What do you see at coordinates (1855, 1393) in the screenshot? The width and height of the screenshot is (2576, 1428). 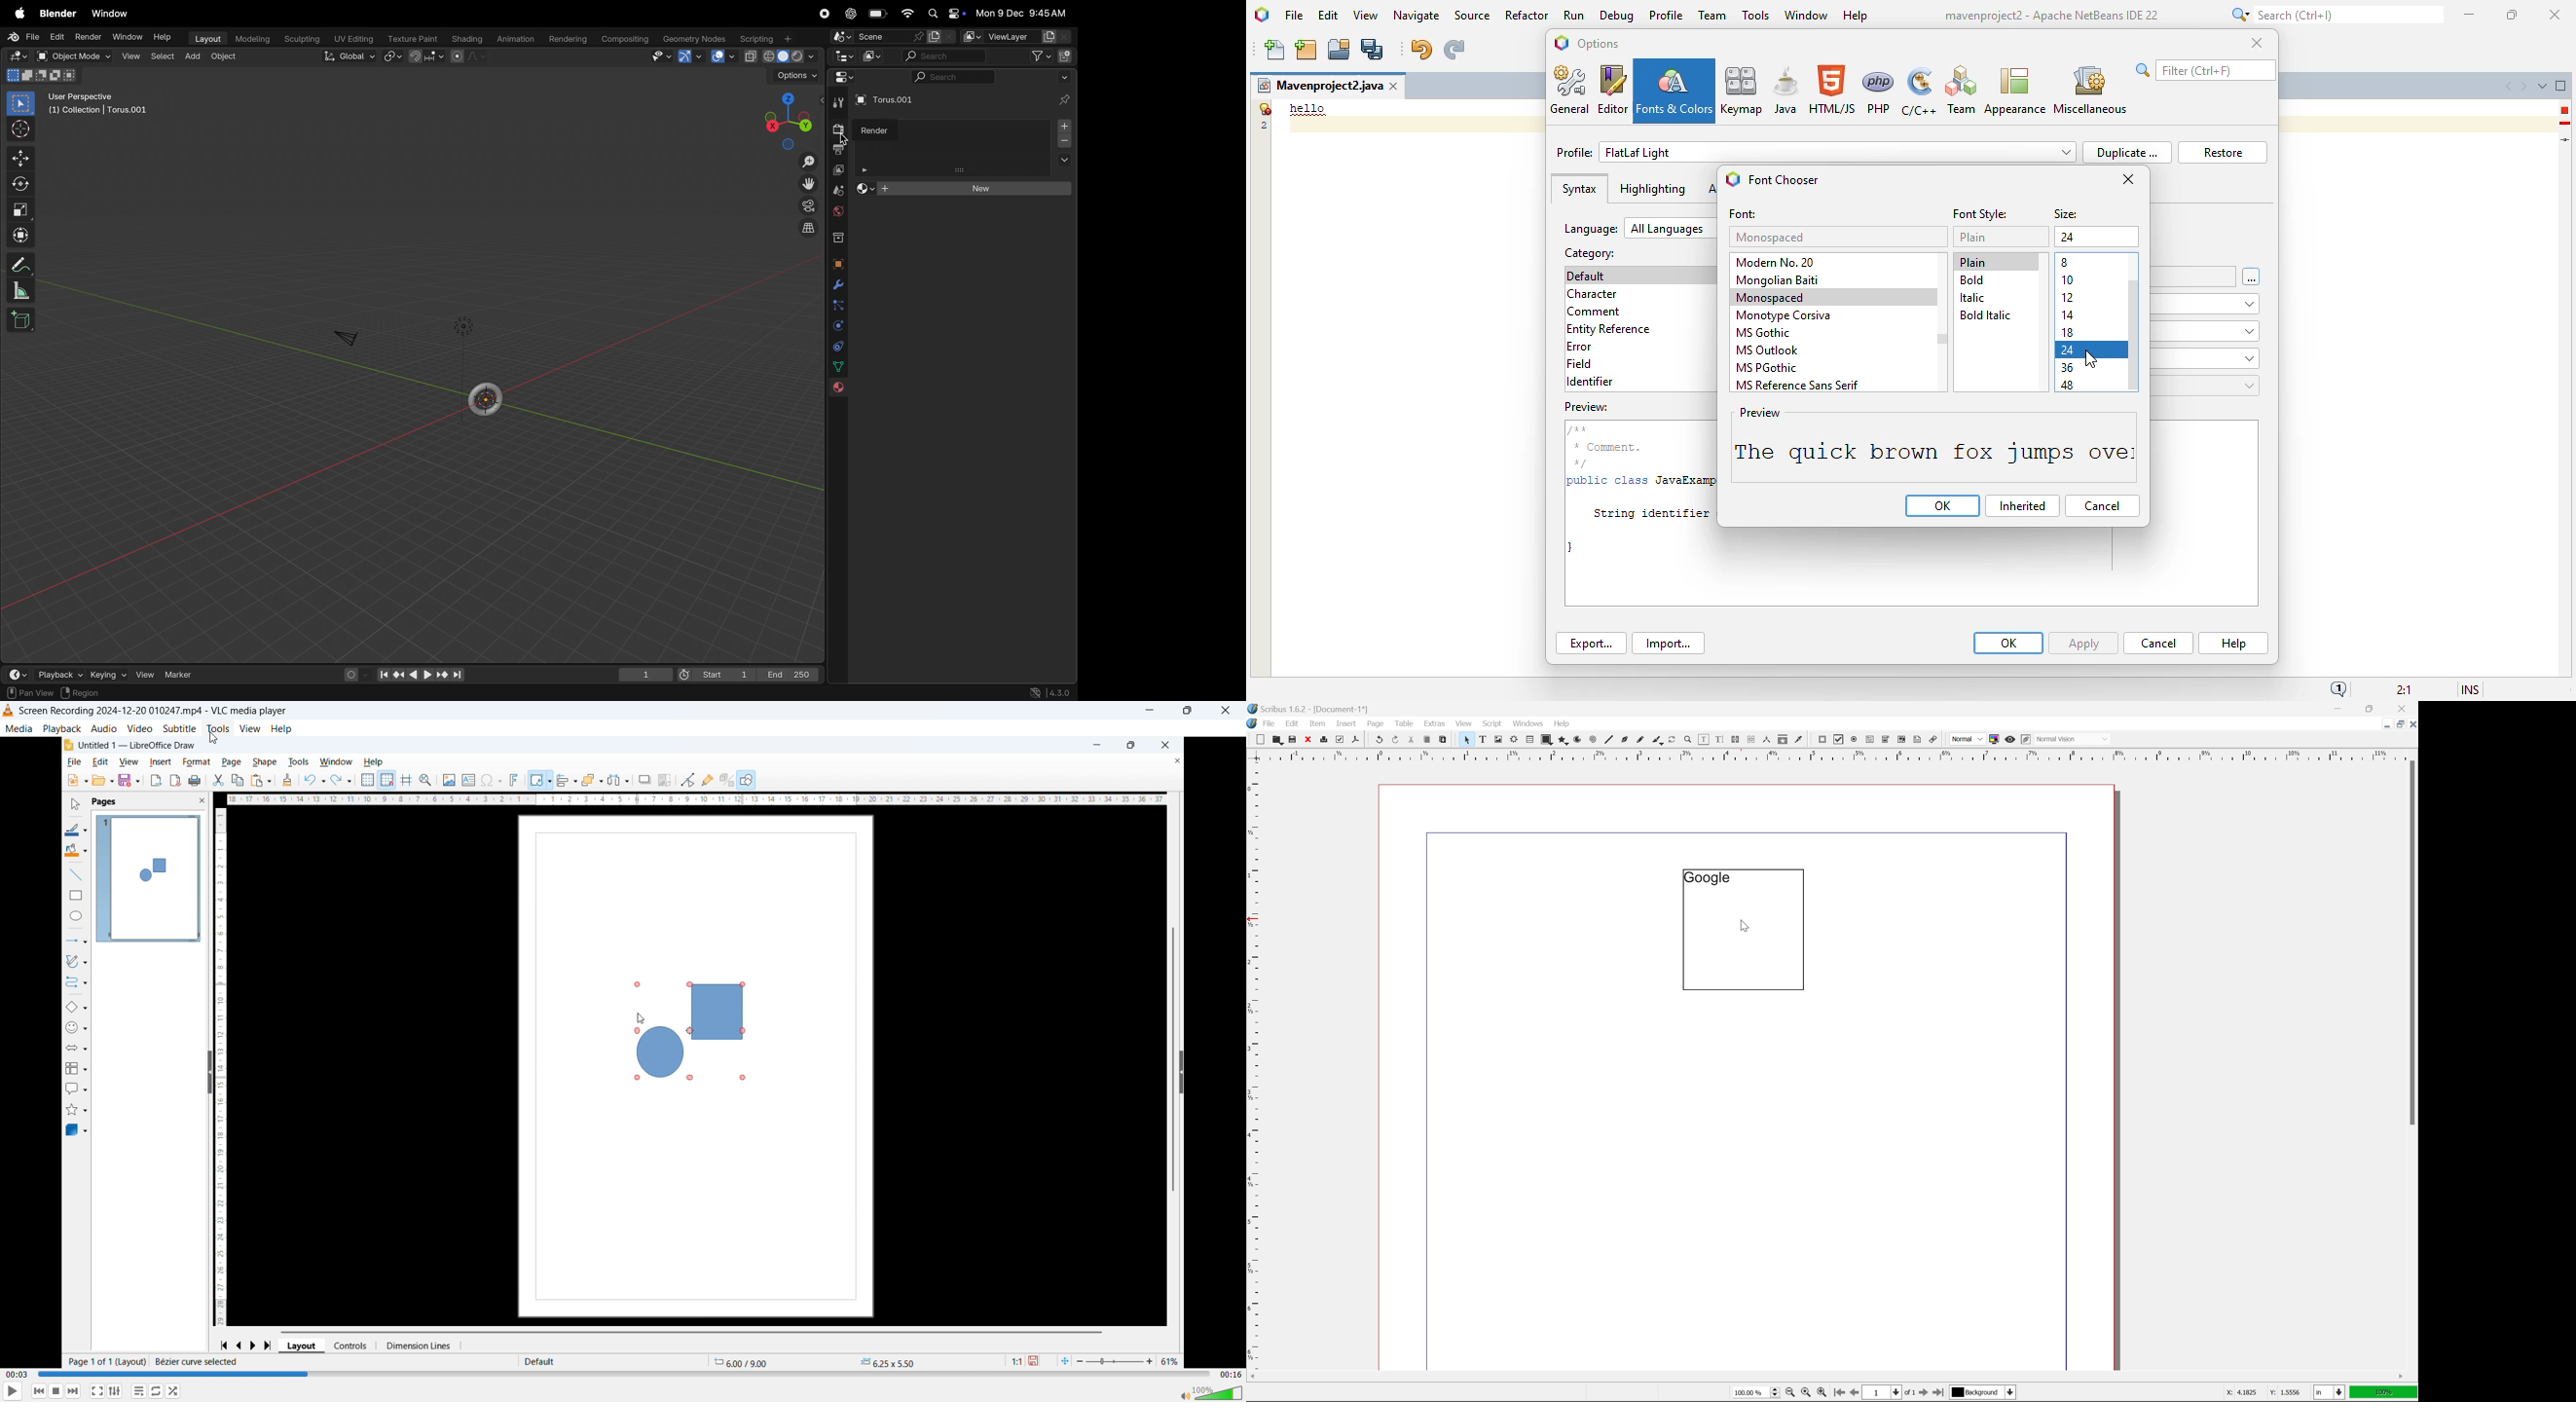 I see `go to previous page` at bounding box center [1855, 1393].